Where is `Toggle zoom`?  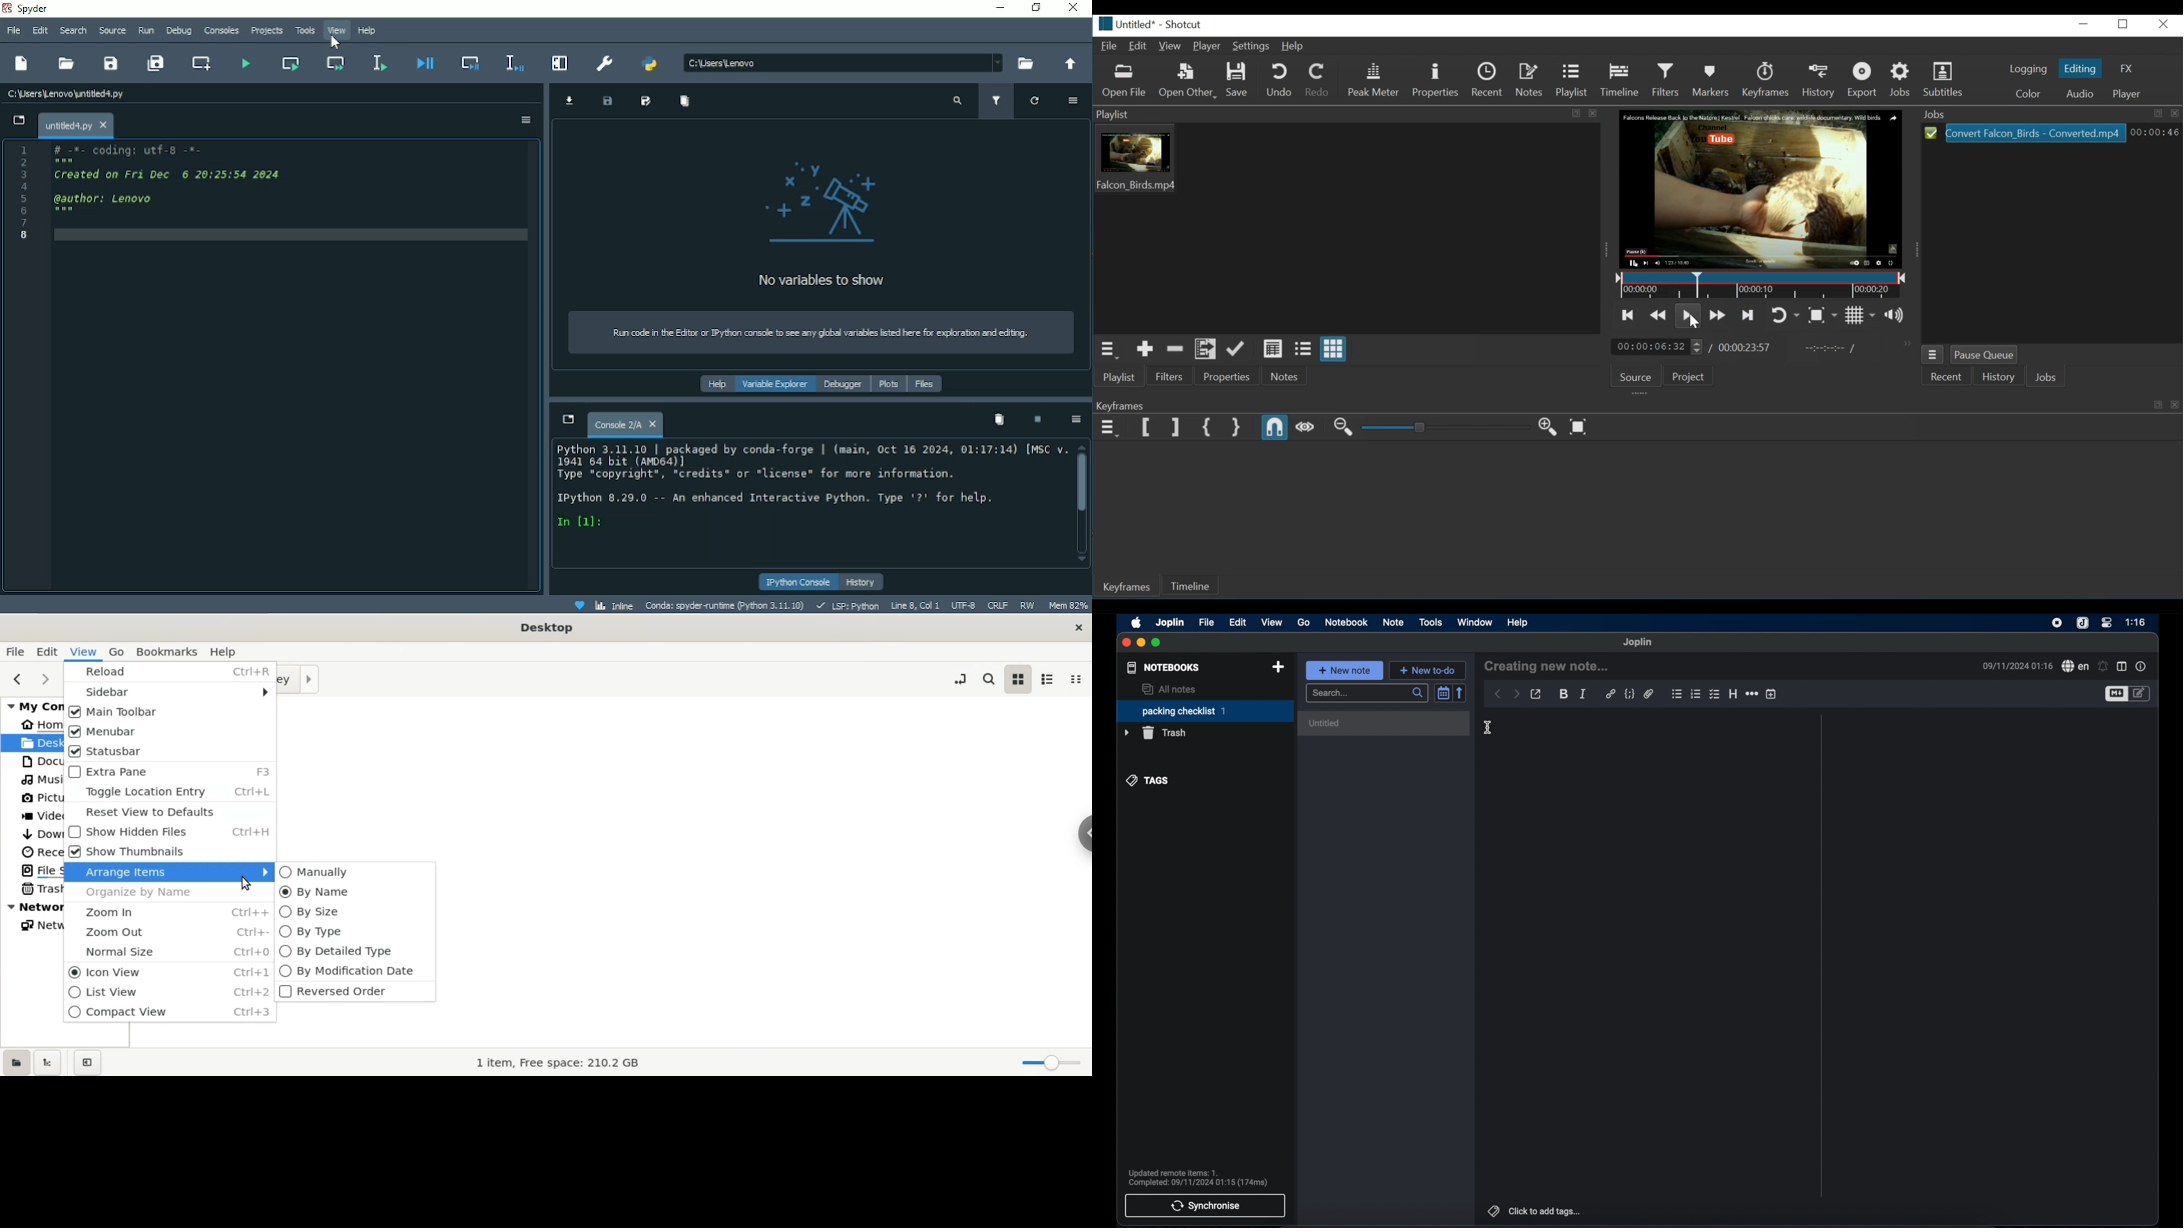
Toggle zoom is located at coordinates (1823, 314).